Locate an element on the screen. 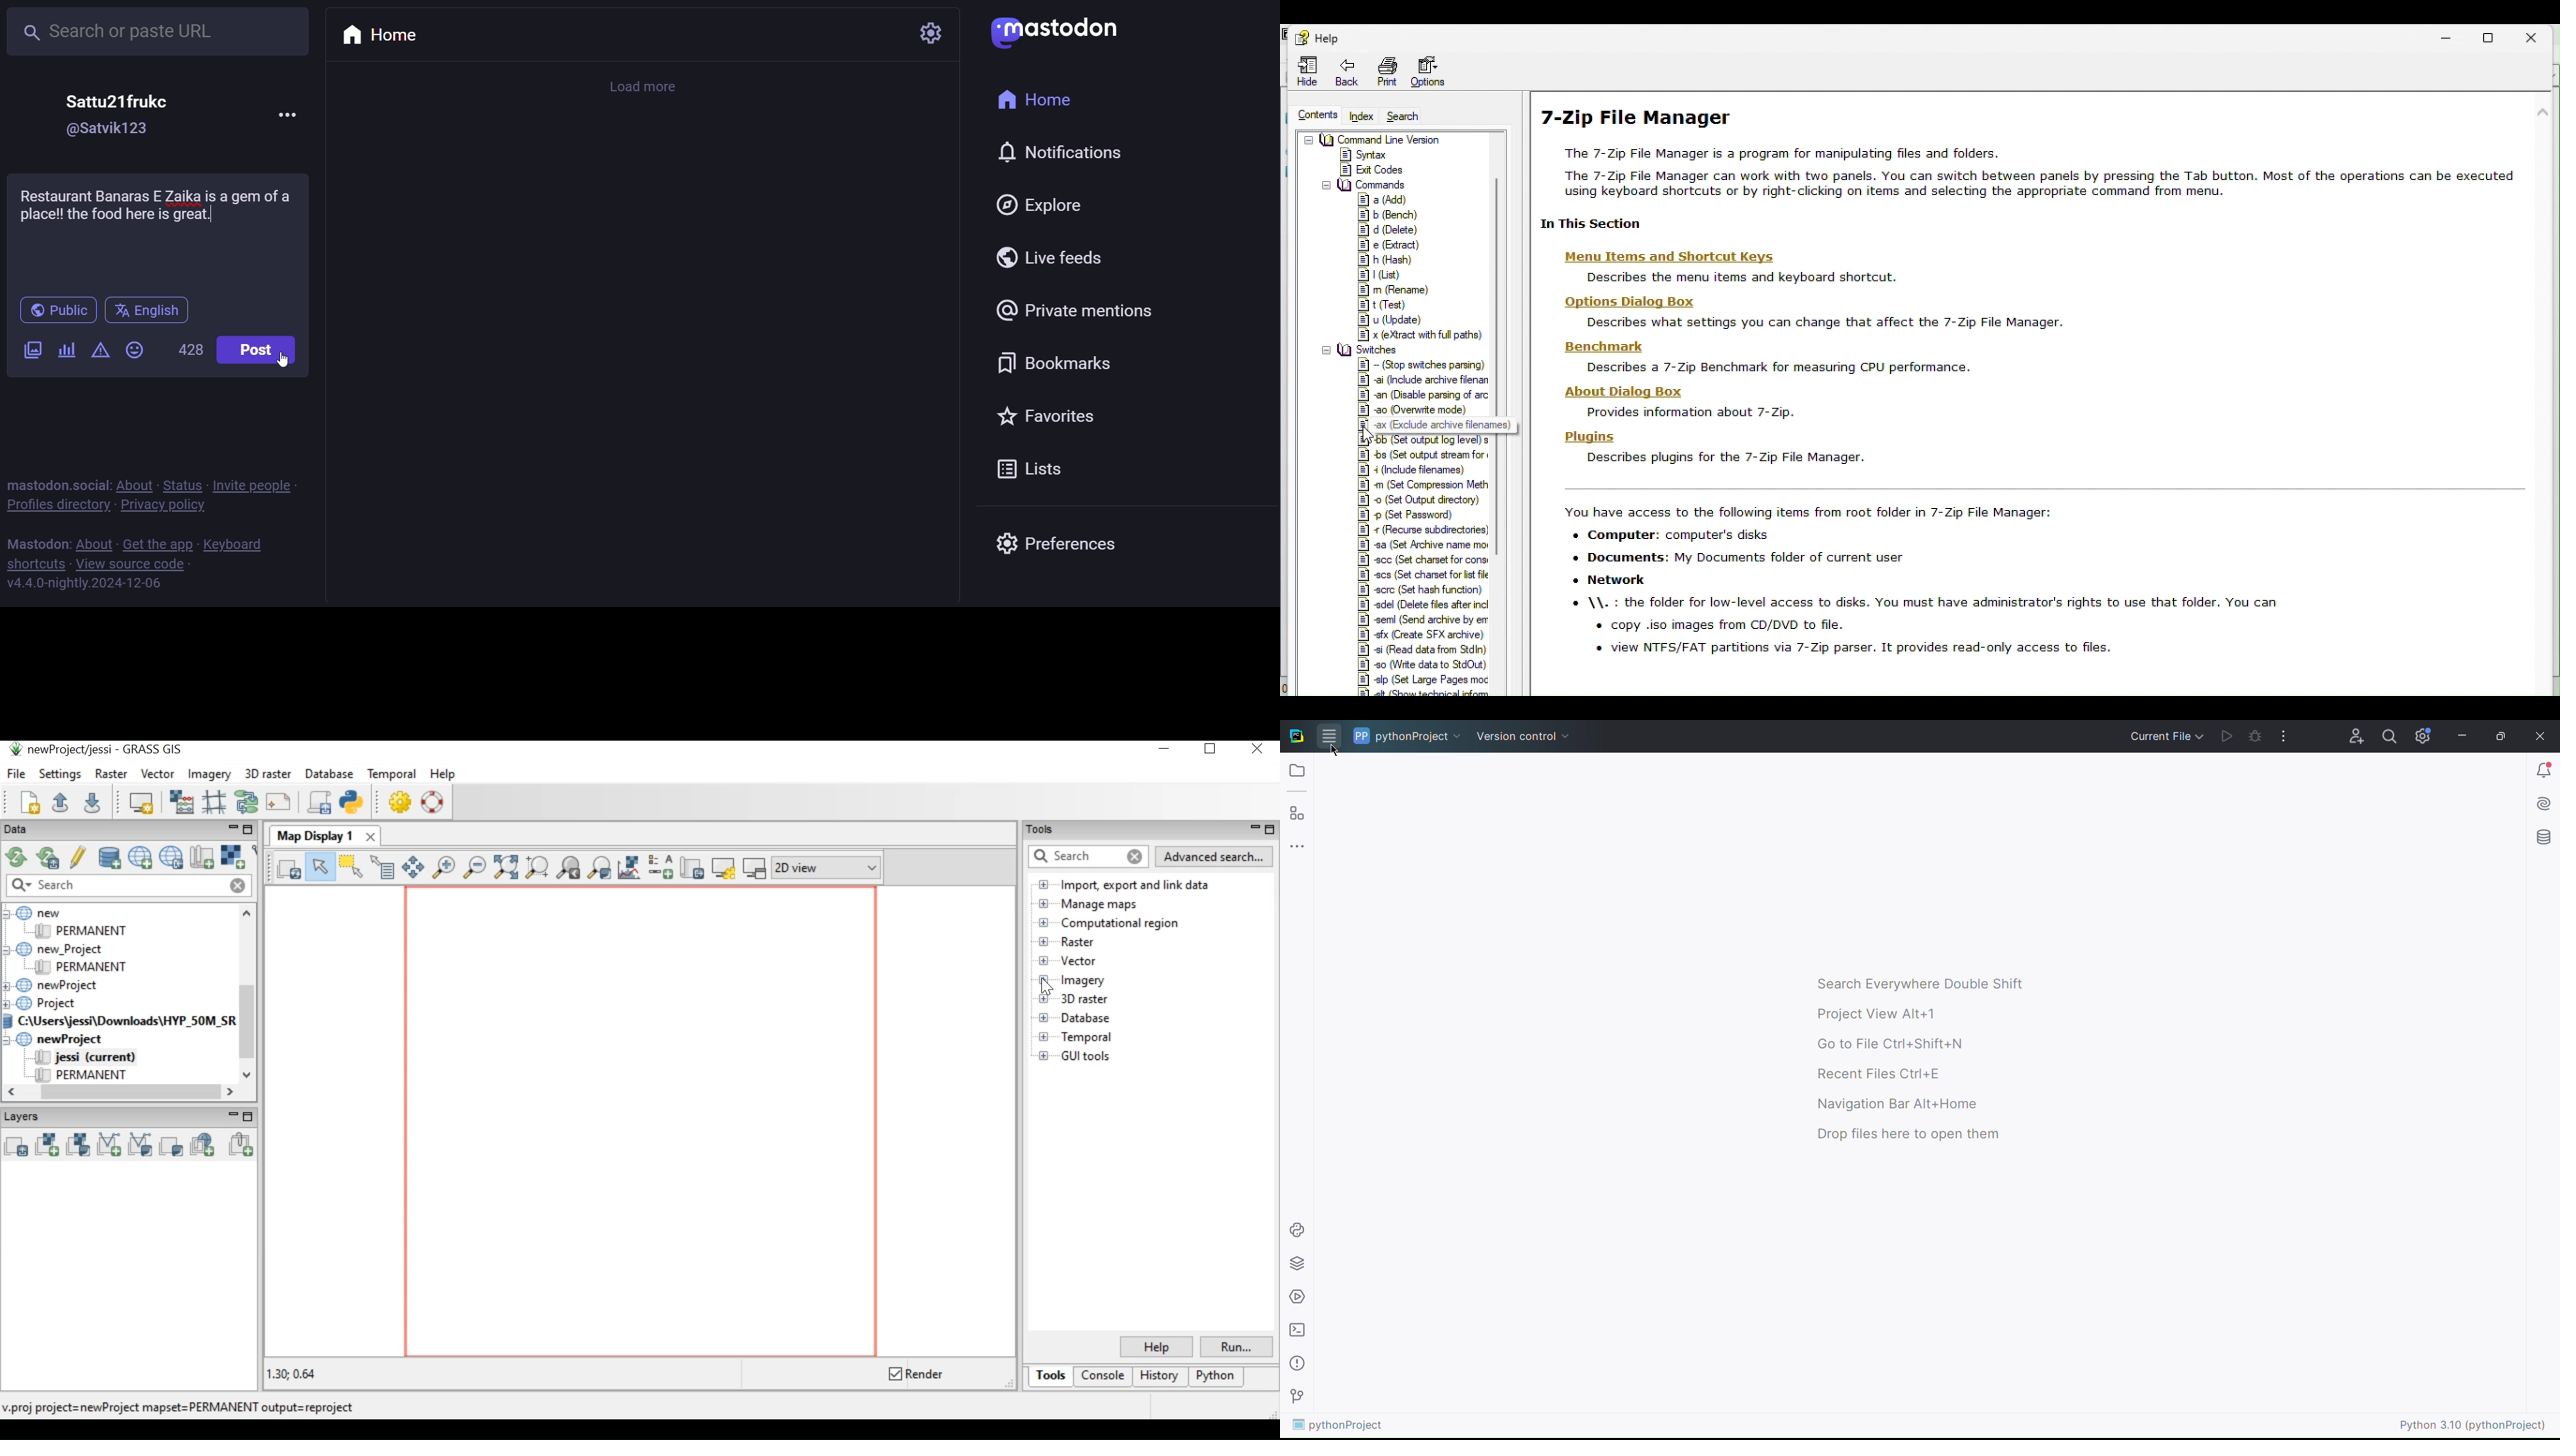 This screenshot has width=2576, height=1456. Hide is located at coordinates (1299, 71).